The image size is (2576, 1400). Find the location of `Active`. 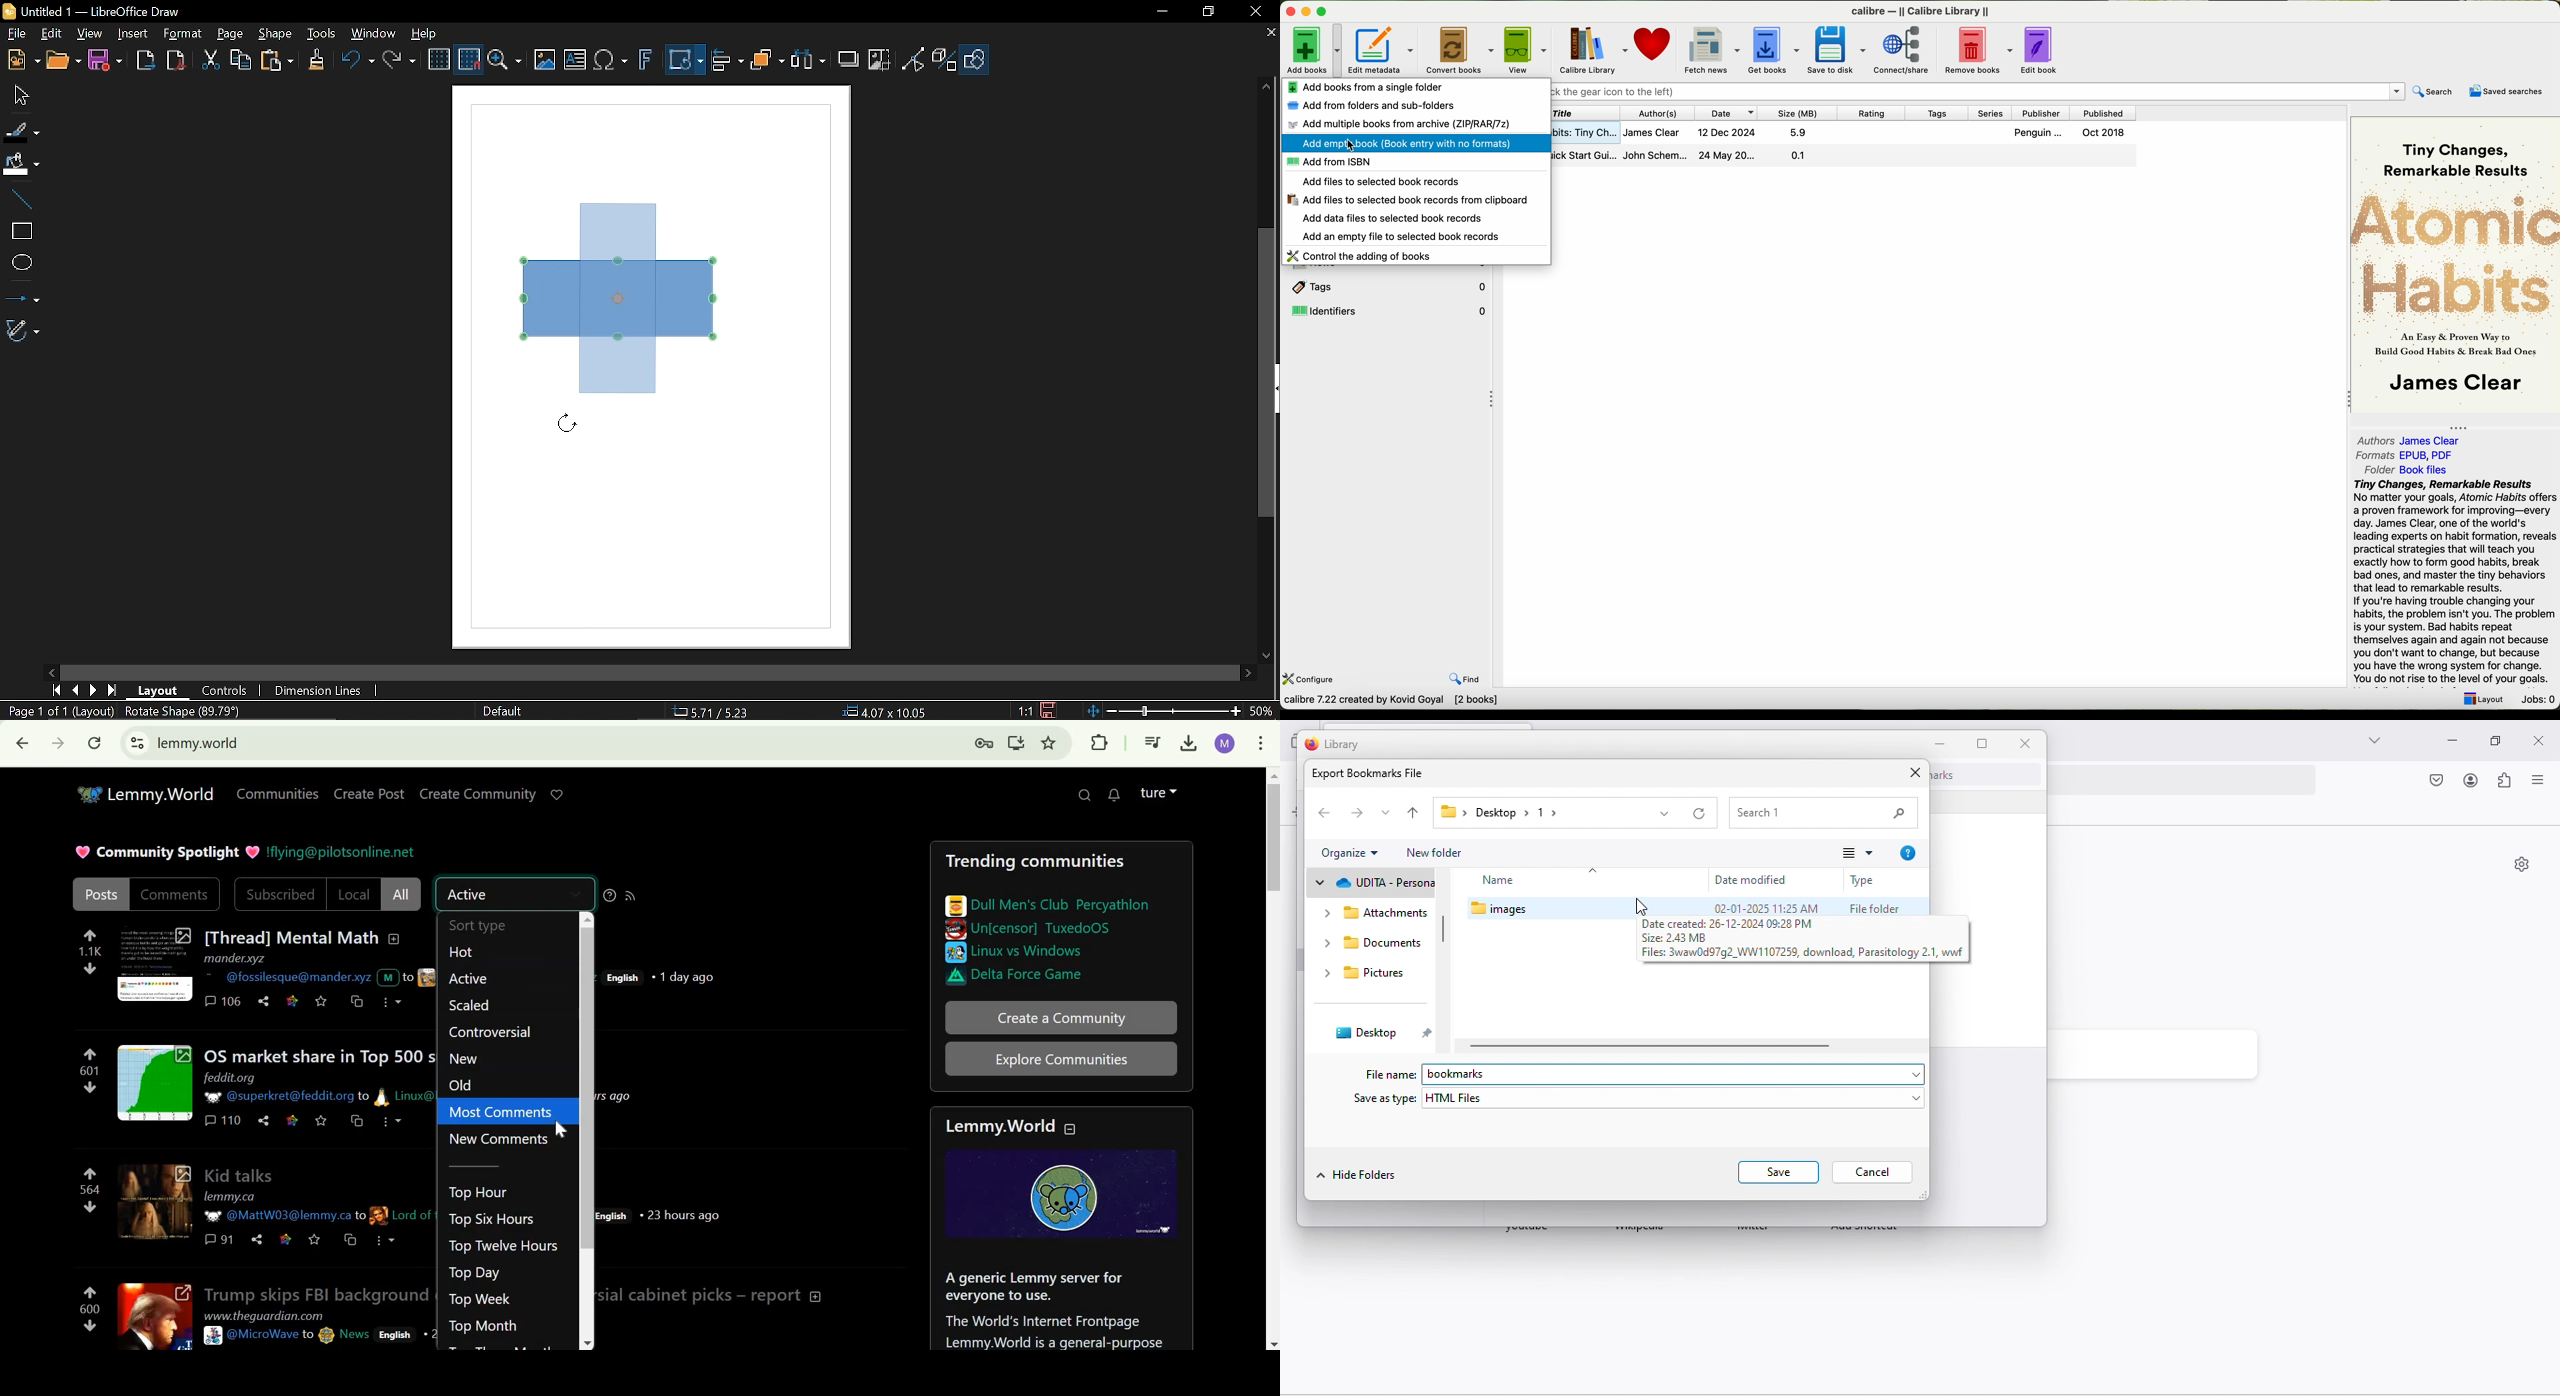

Active is located at coordinates (472, 978).